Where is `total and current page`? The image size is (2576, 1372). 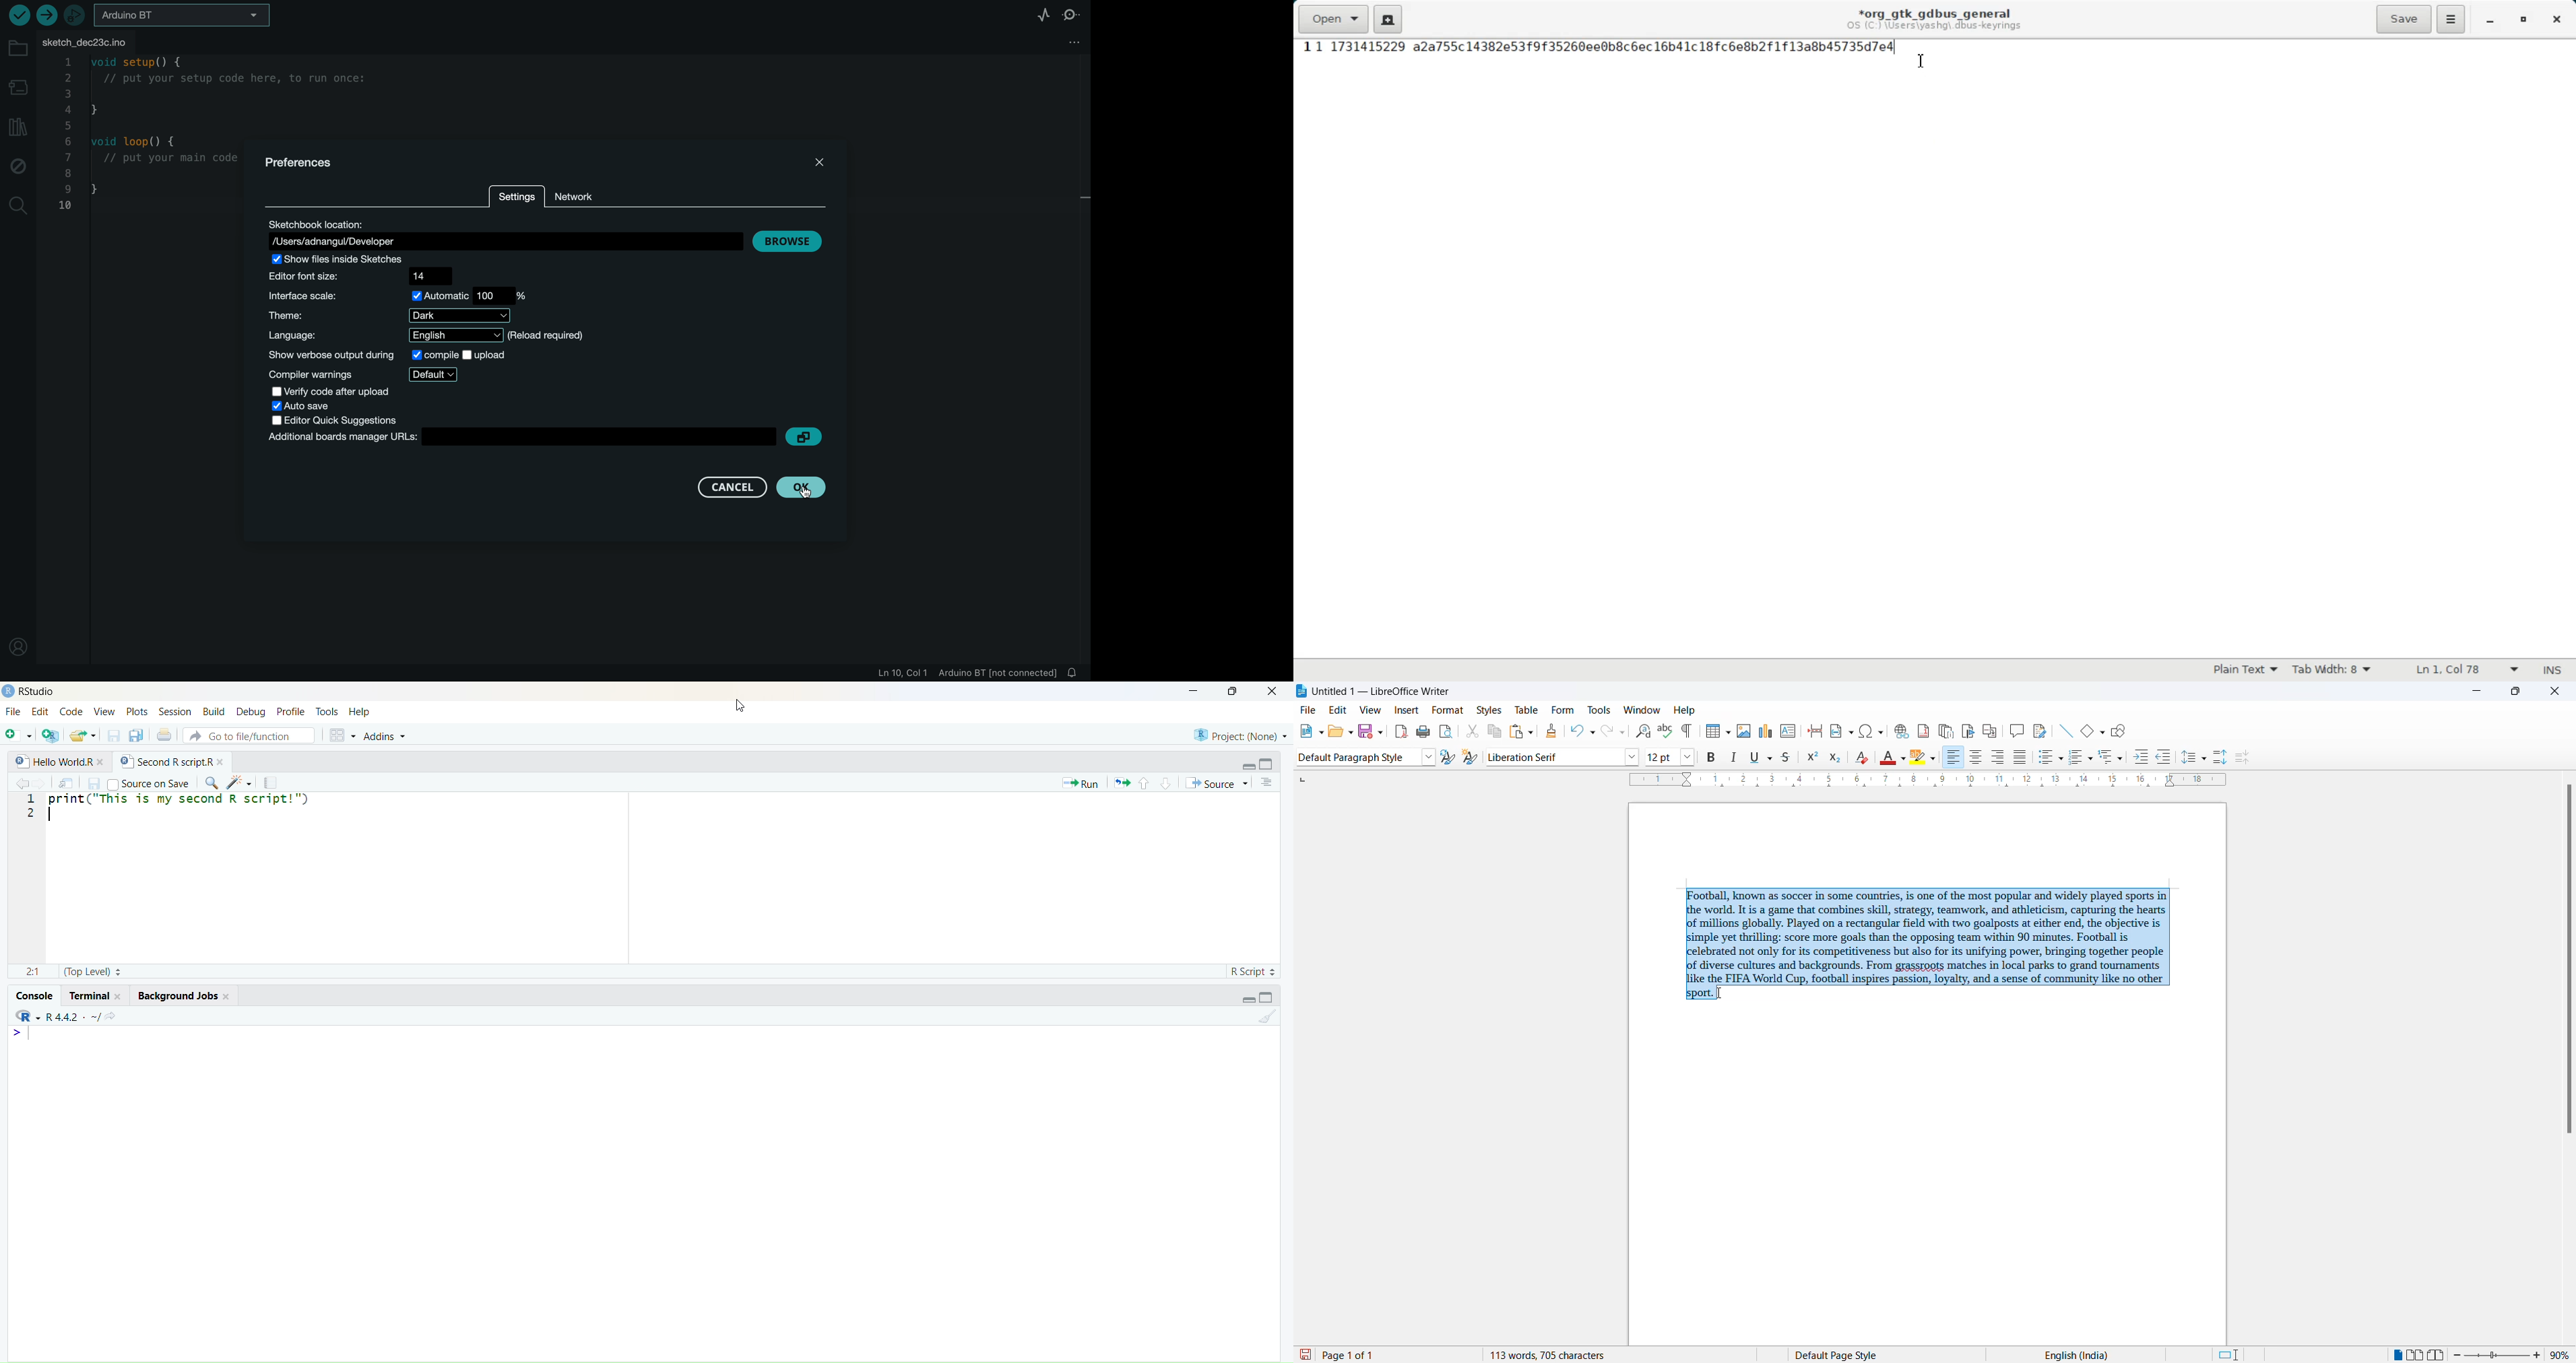 total and current page is located at coordinates (1400, 1354).